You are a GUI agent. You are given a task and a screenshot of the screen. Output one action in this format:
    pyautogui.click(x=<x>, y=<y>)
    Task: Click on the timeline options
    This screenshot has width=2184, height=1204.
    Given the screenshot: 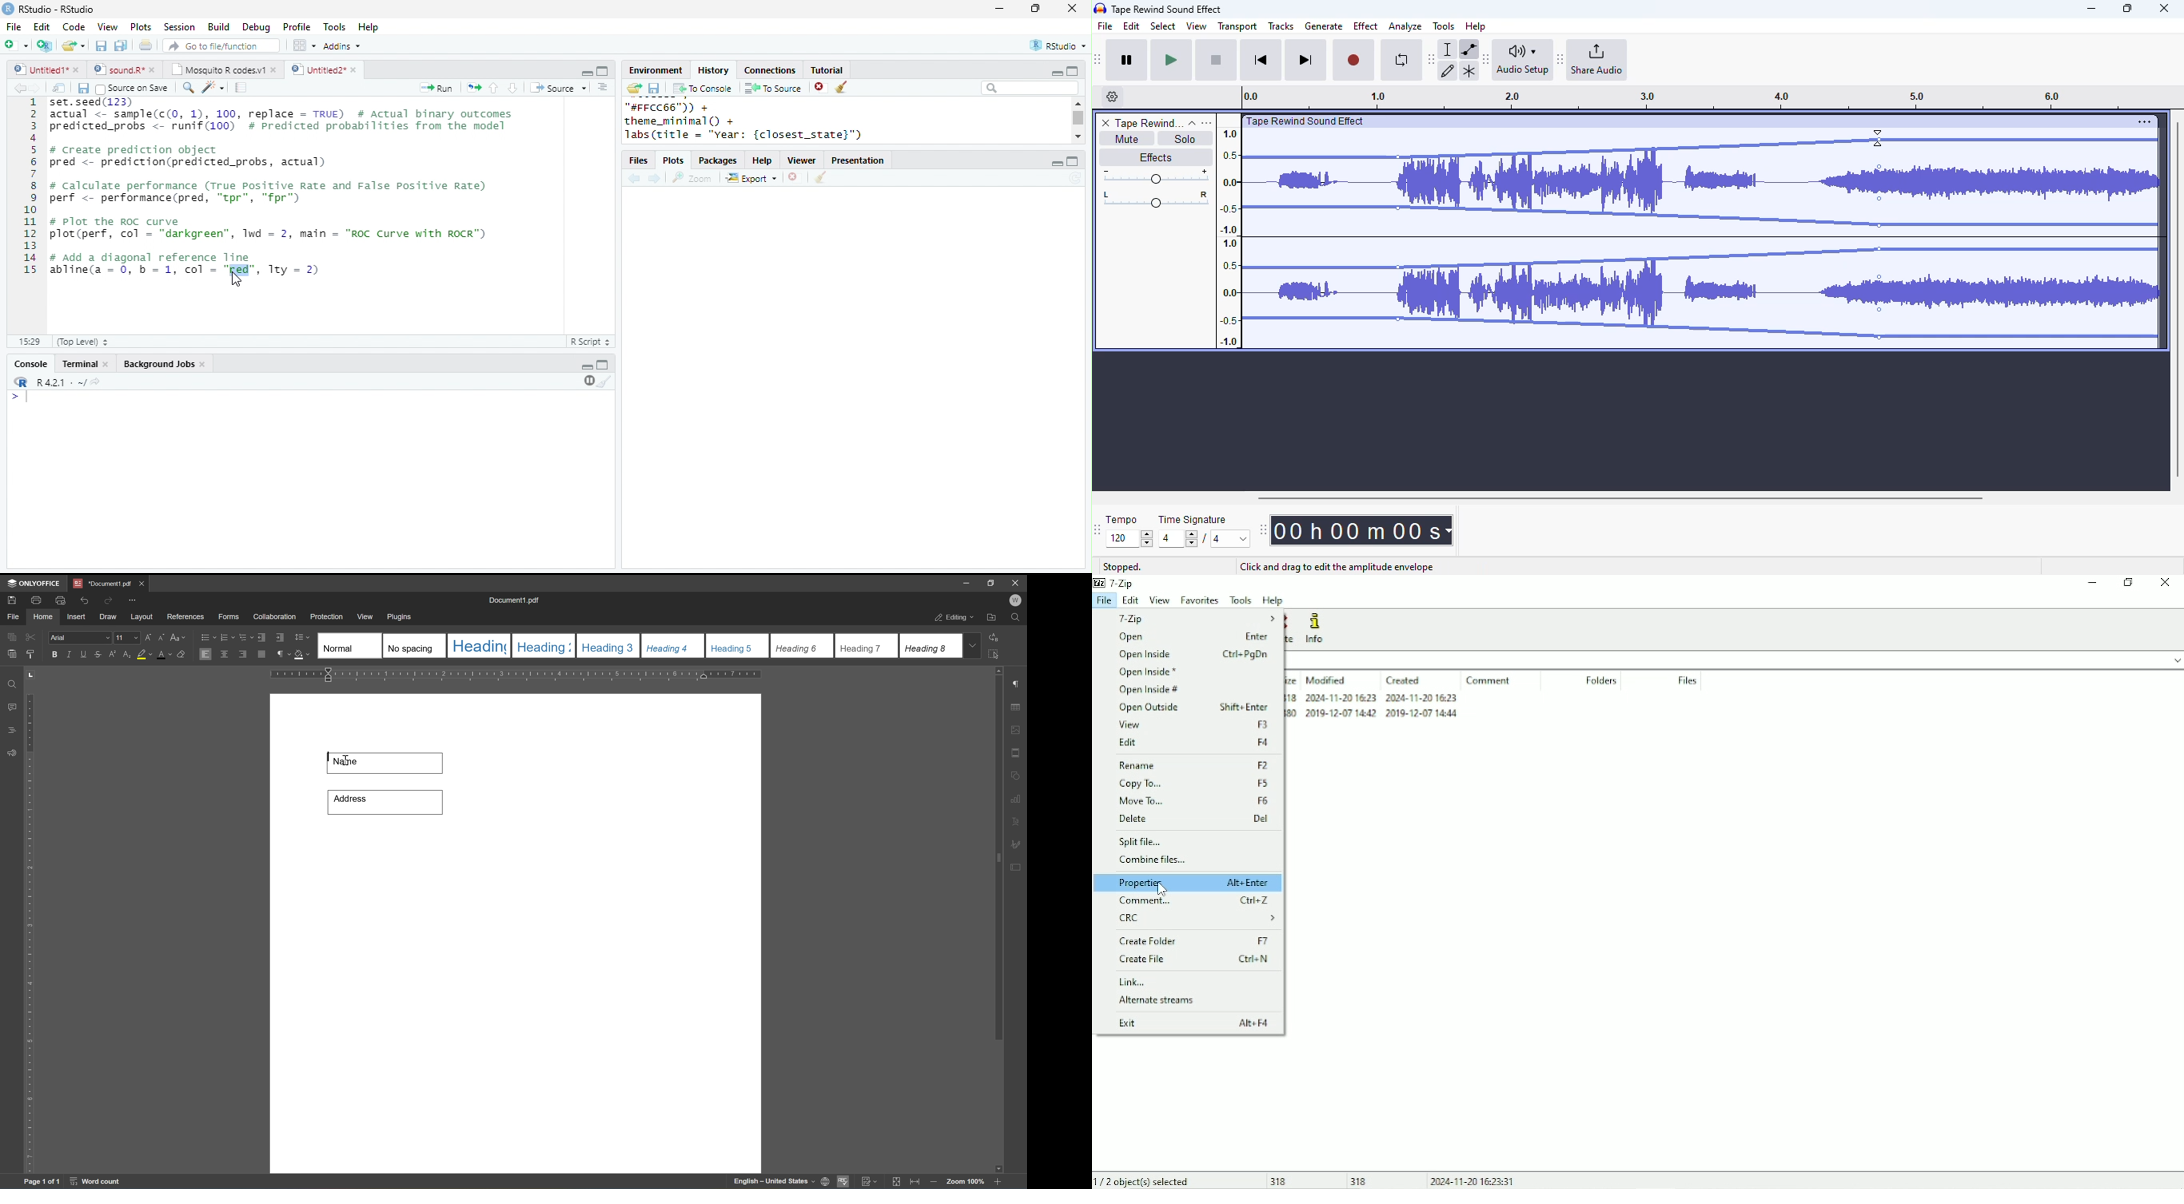 What is the action you would take?
    pyautogui.click(x=1113, y=97)
    